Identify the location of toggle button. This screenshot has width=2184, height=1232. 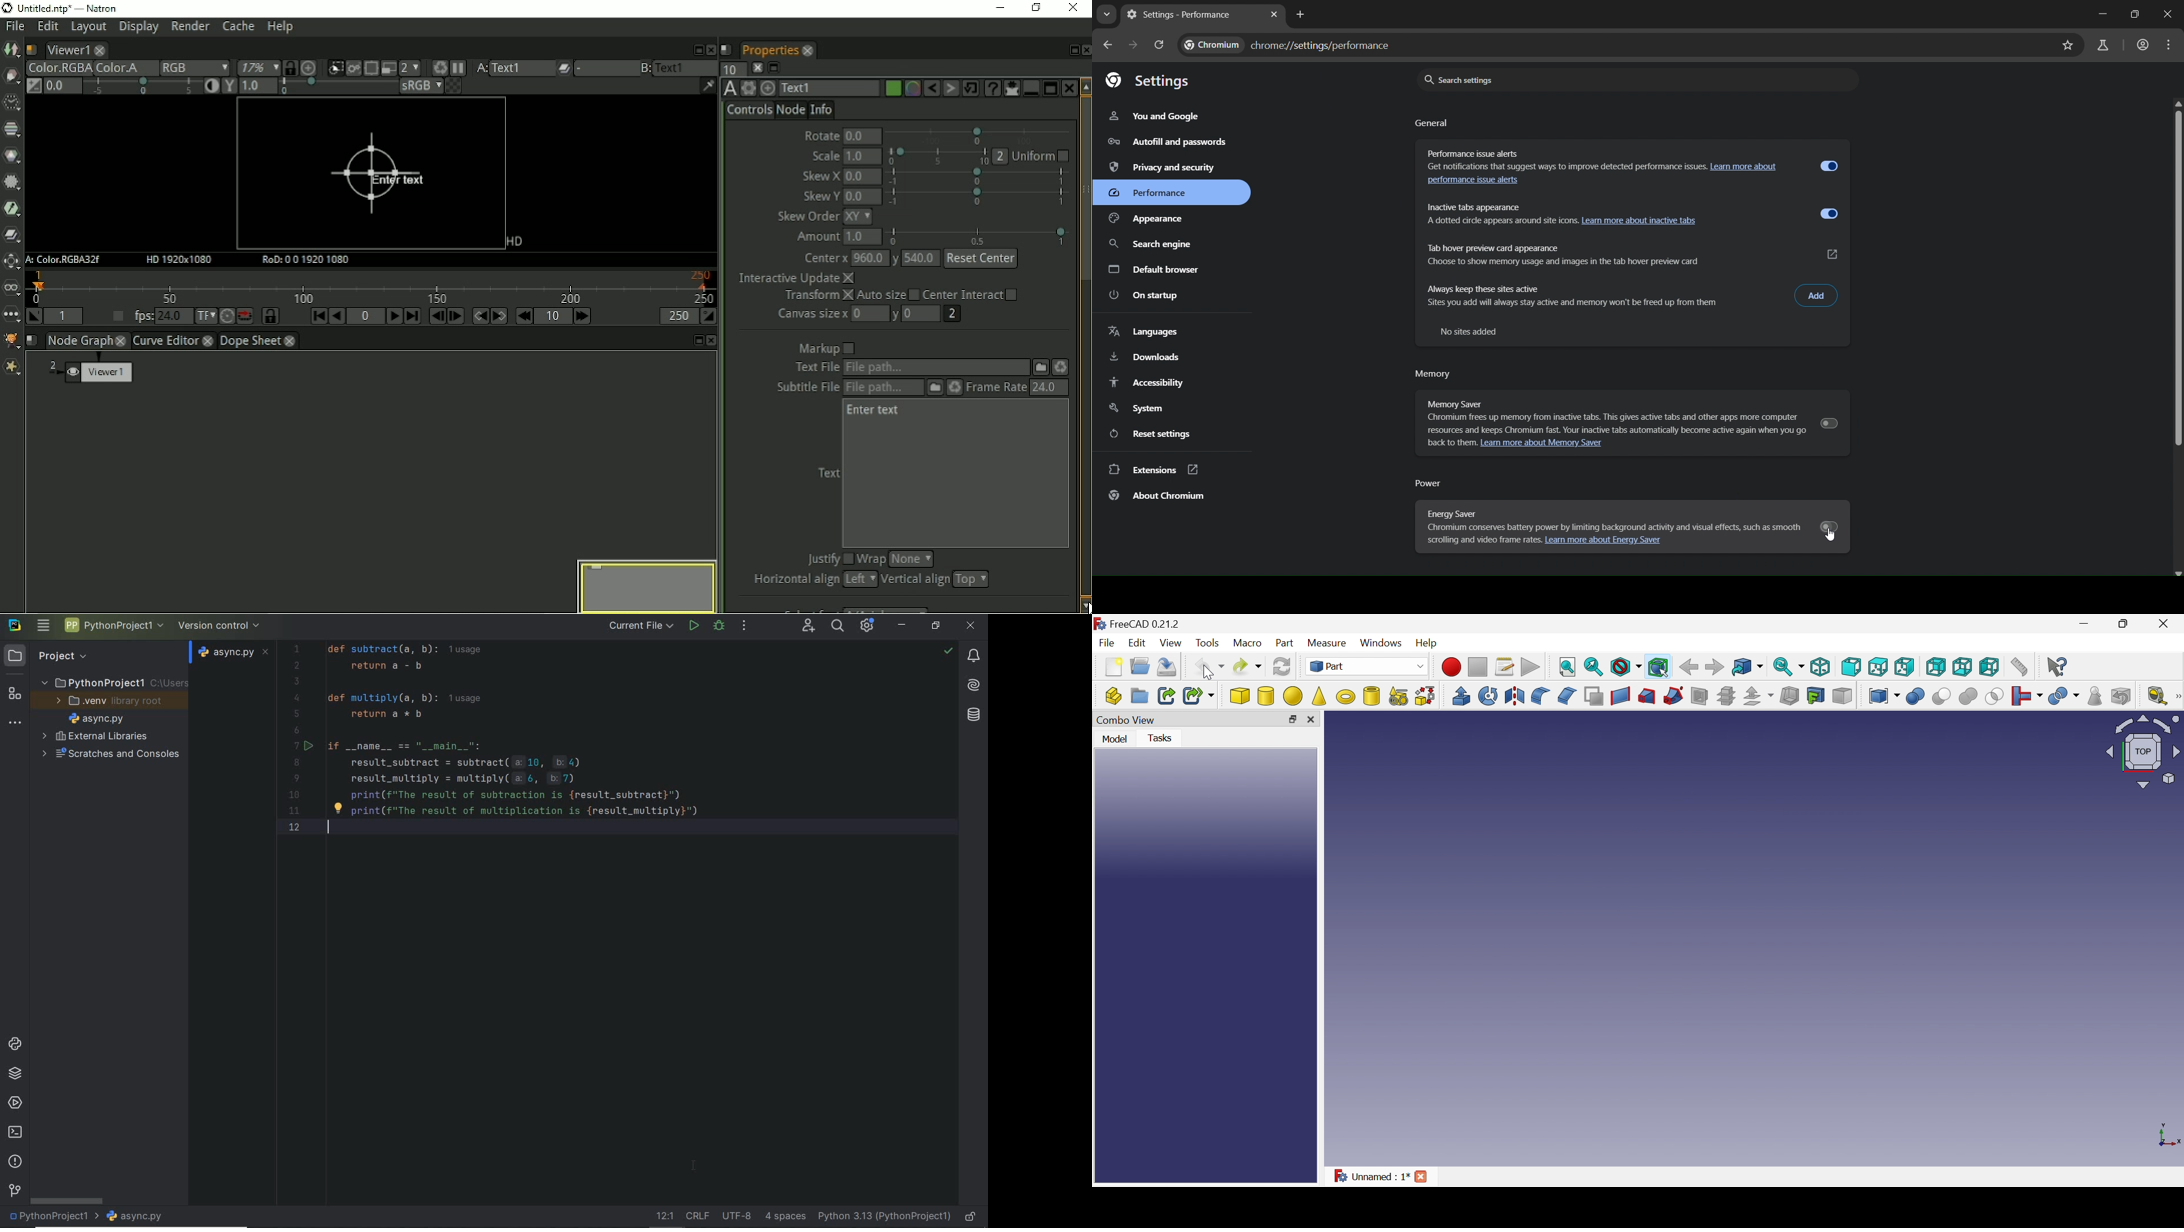
(1828, 214).